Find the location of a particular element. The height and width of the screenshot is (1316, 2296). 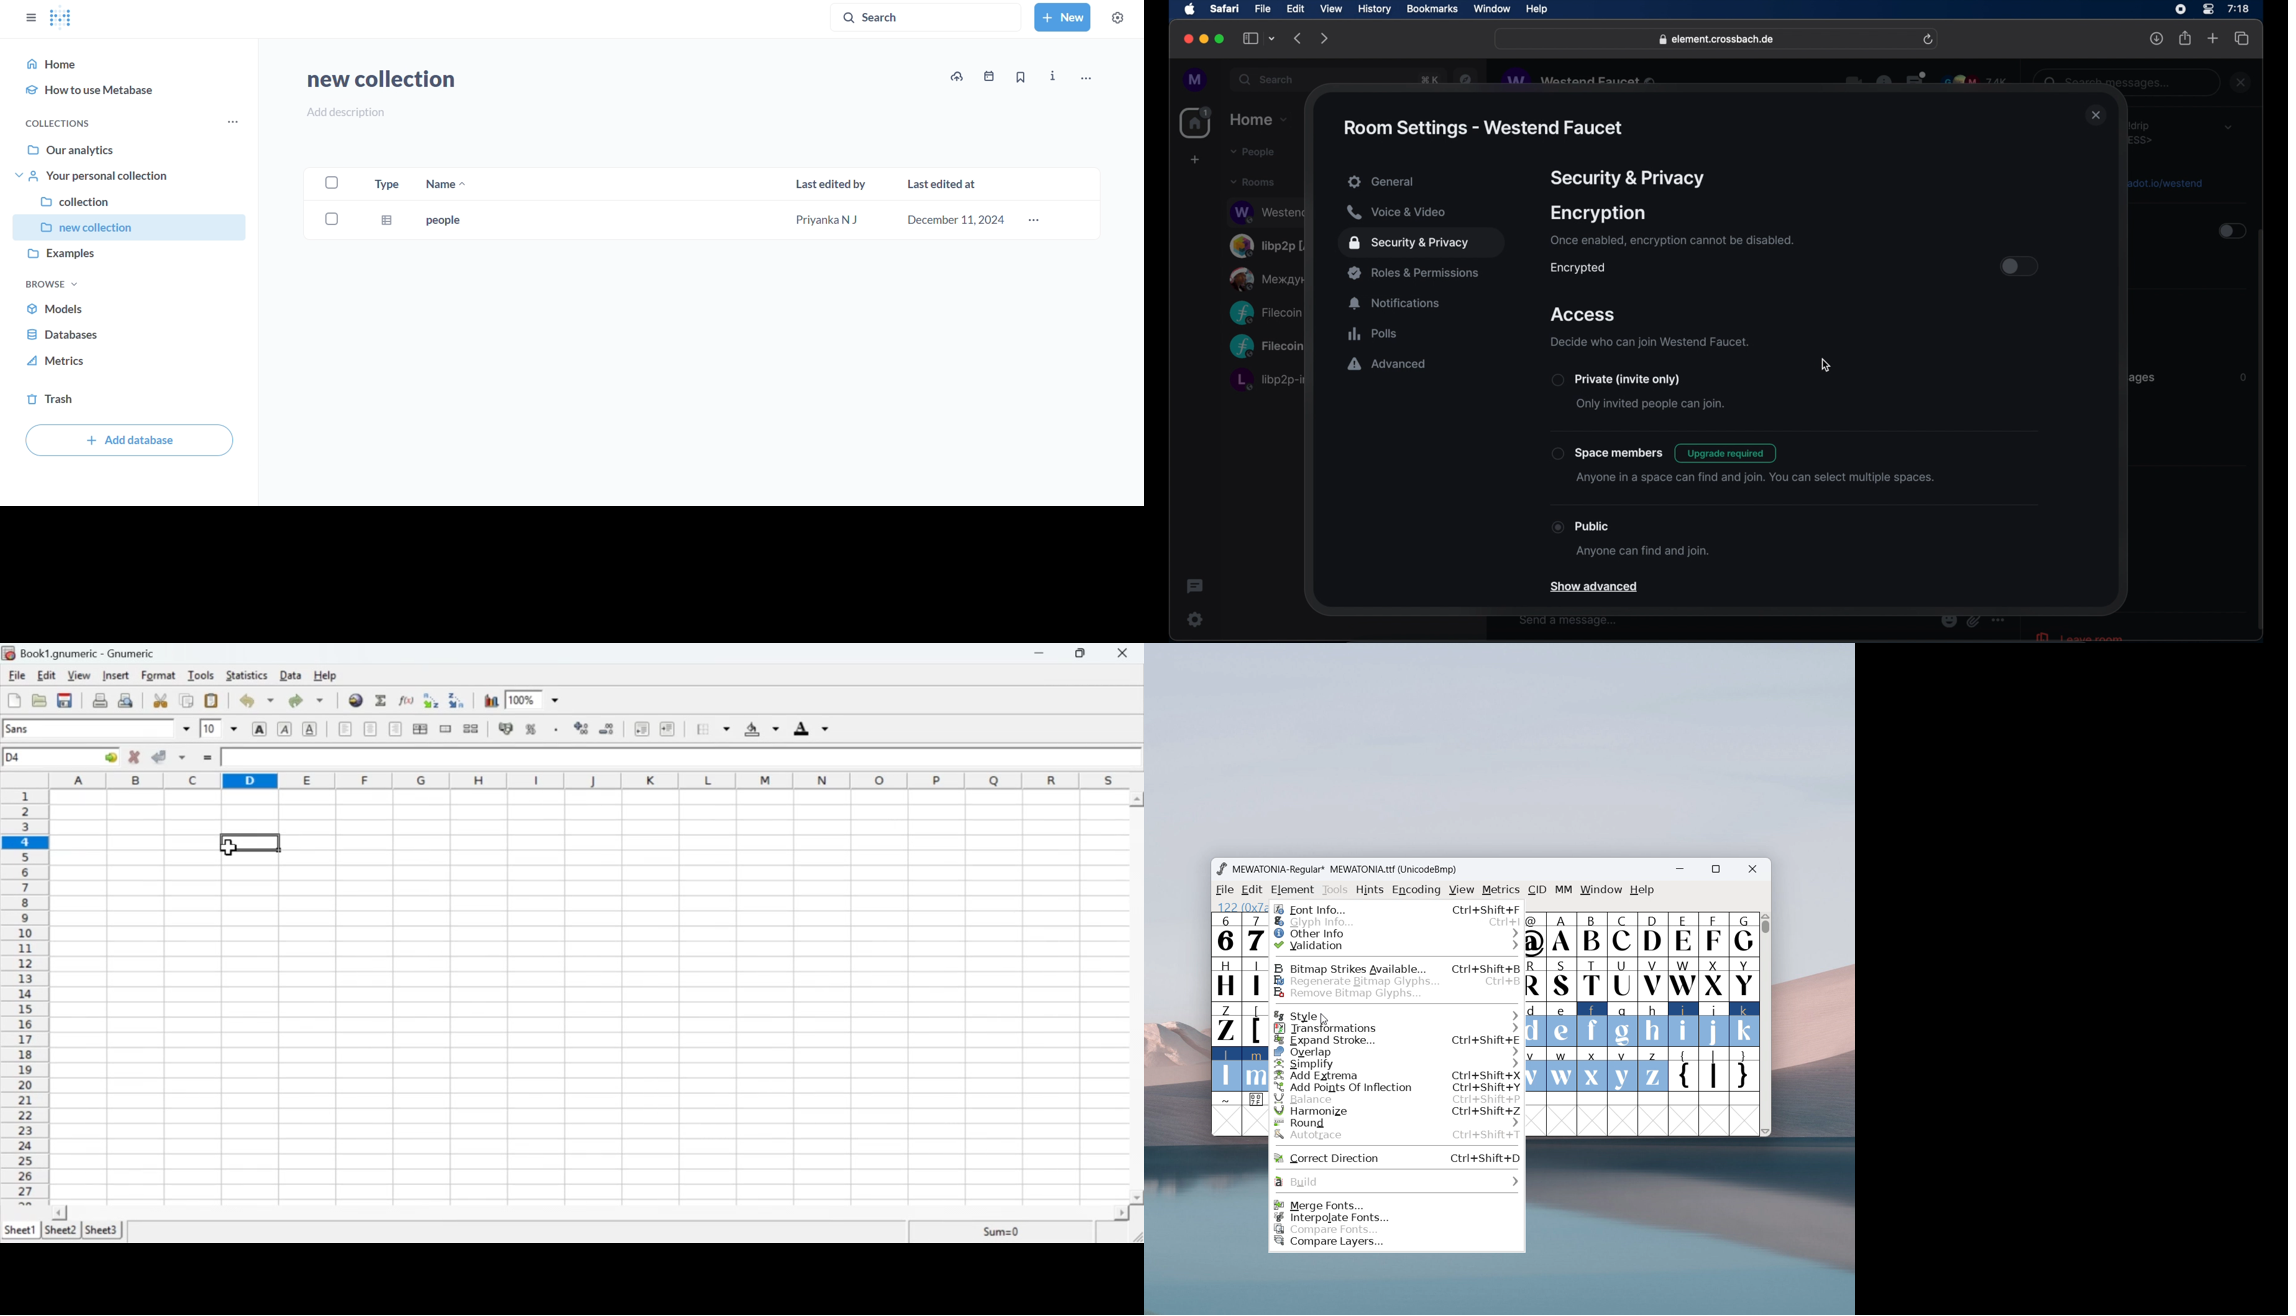

security & privacy is located at coordinates (1627, 179).